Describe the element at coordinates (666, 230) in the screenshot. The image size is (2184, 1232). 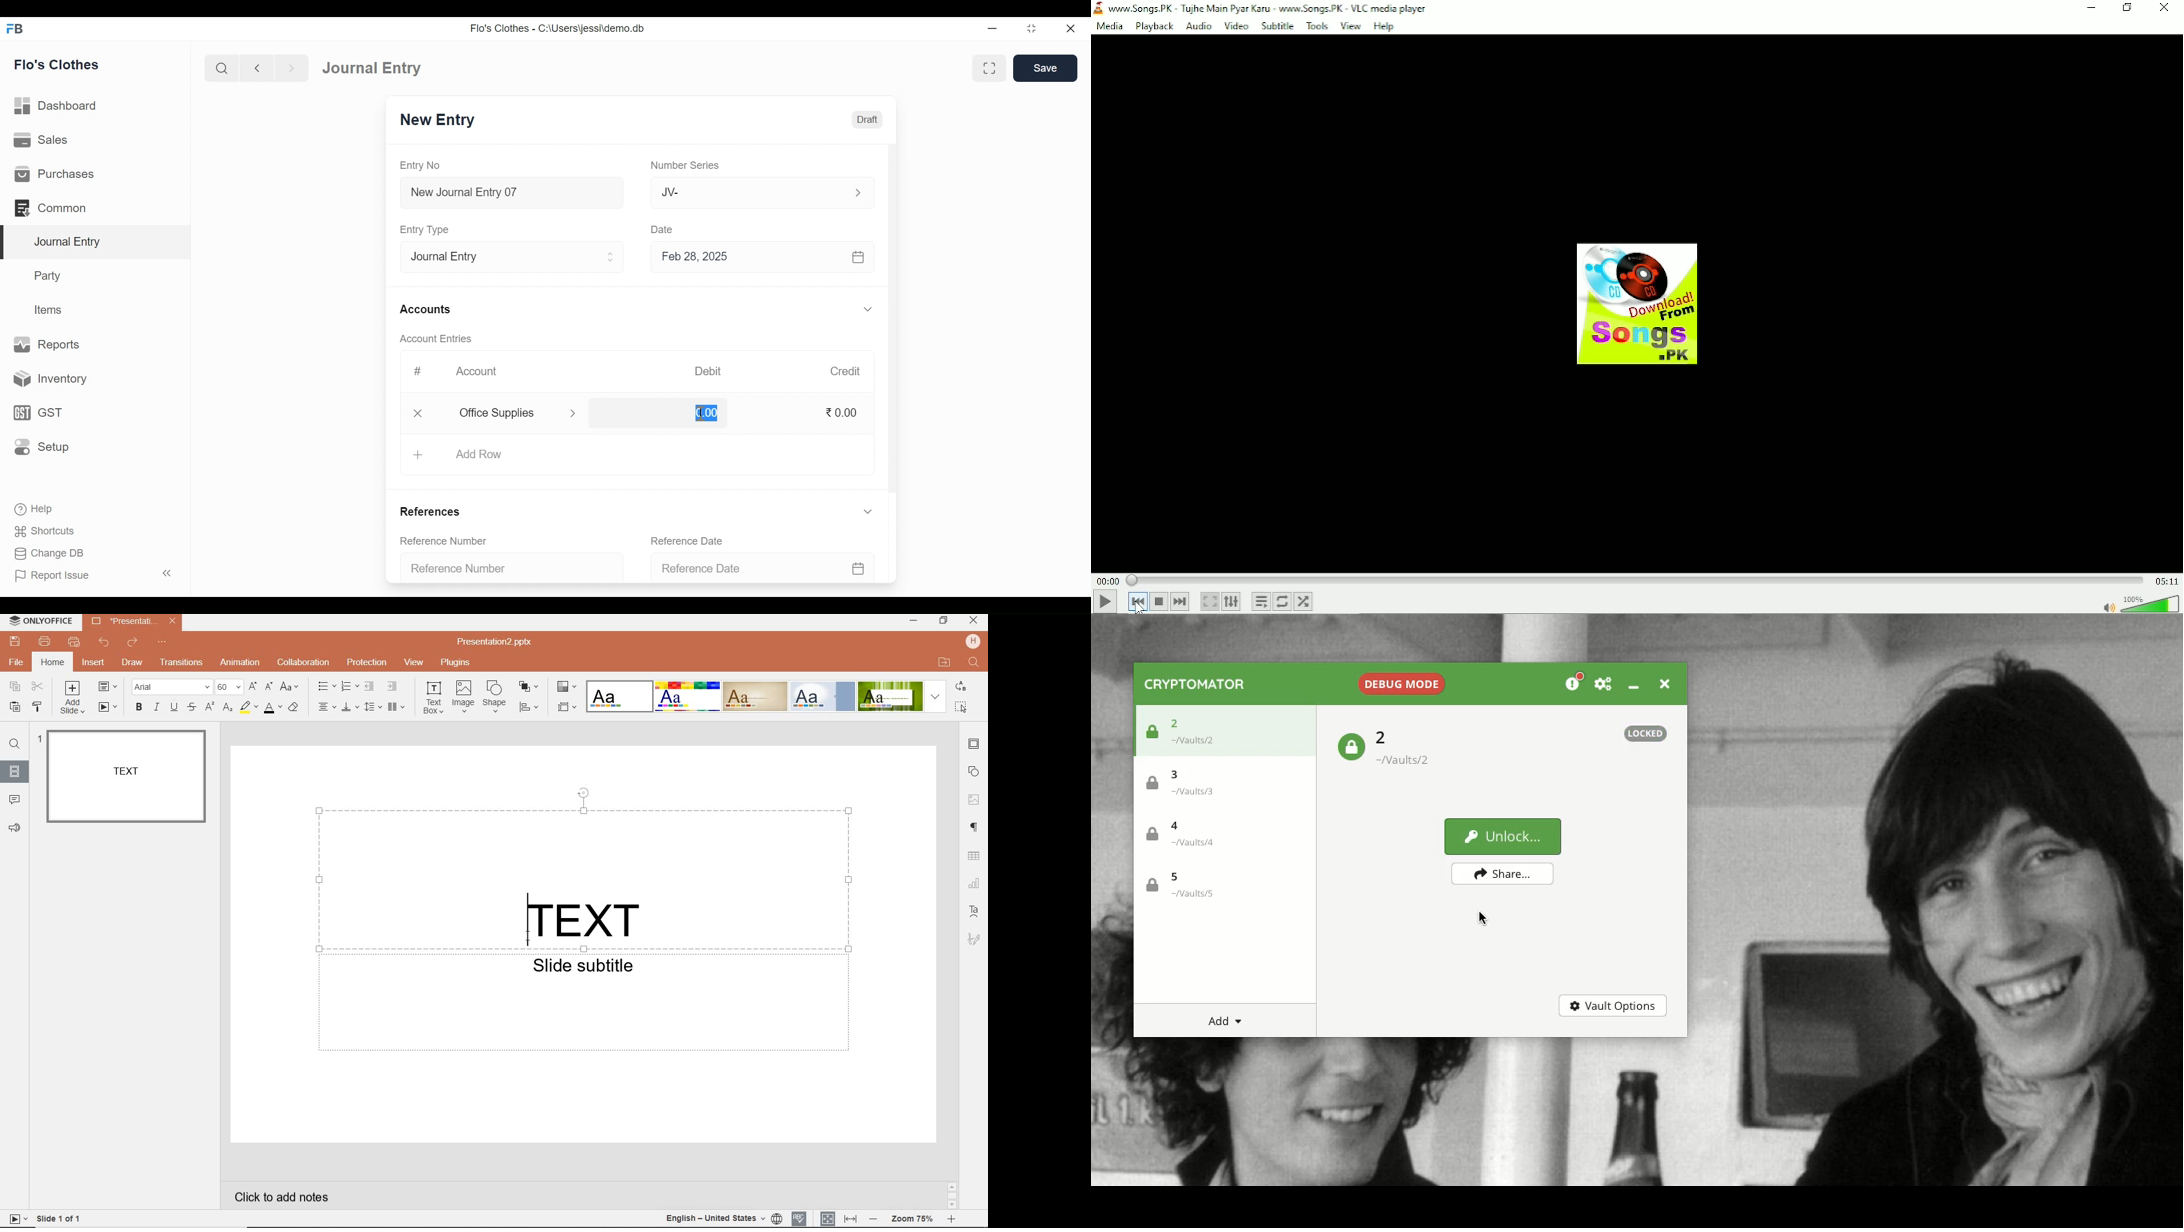
I see `Date` at that location.